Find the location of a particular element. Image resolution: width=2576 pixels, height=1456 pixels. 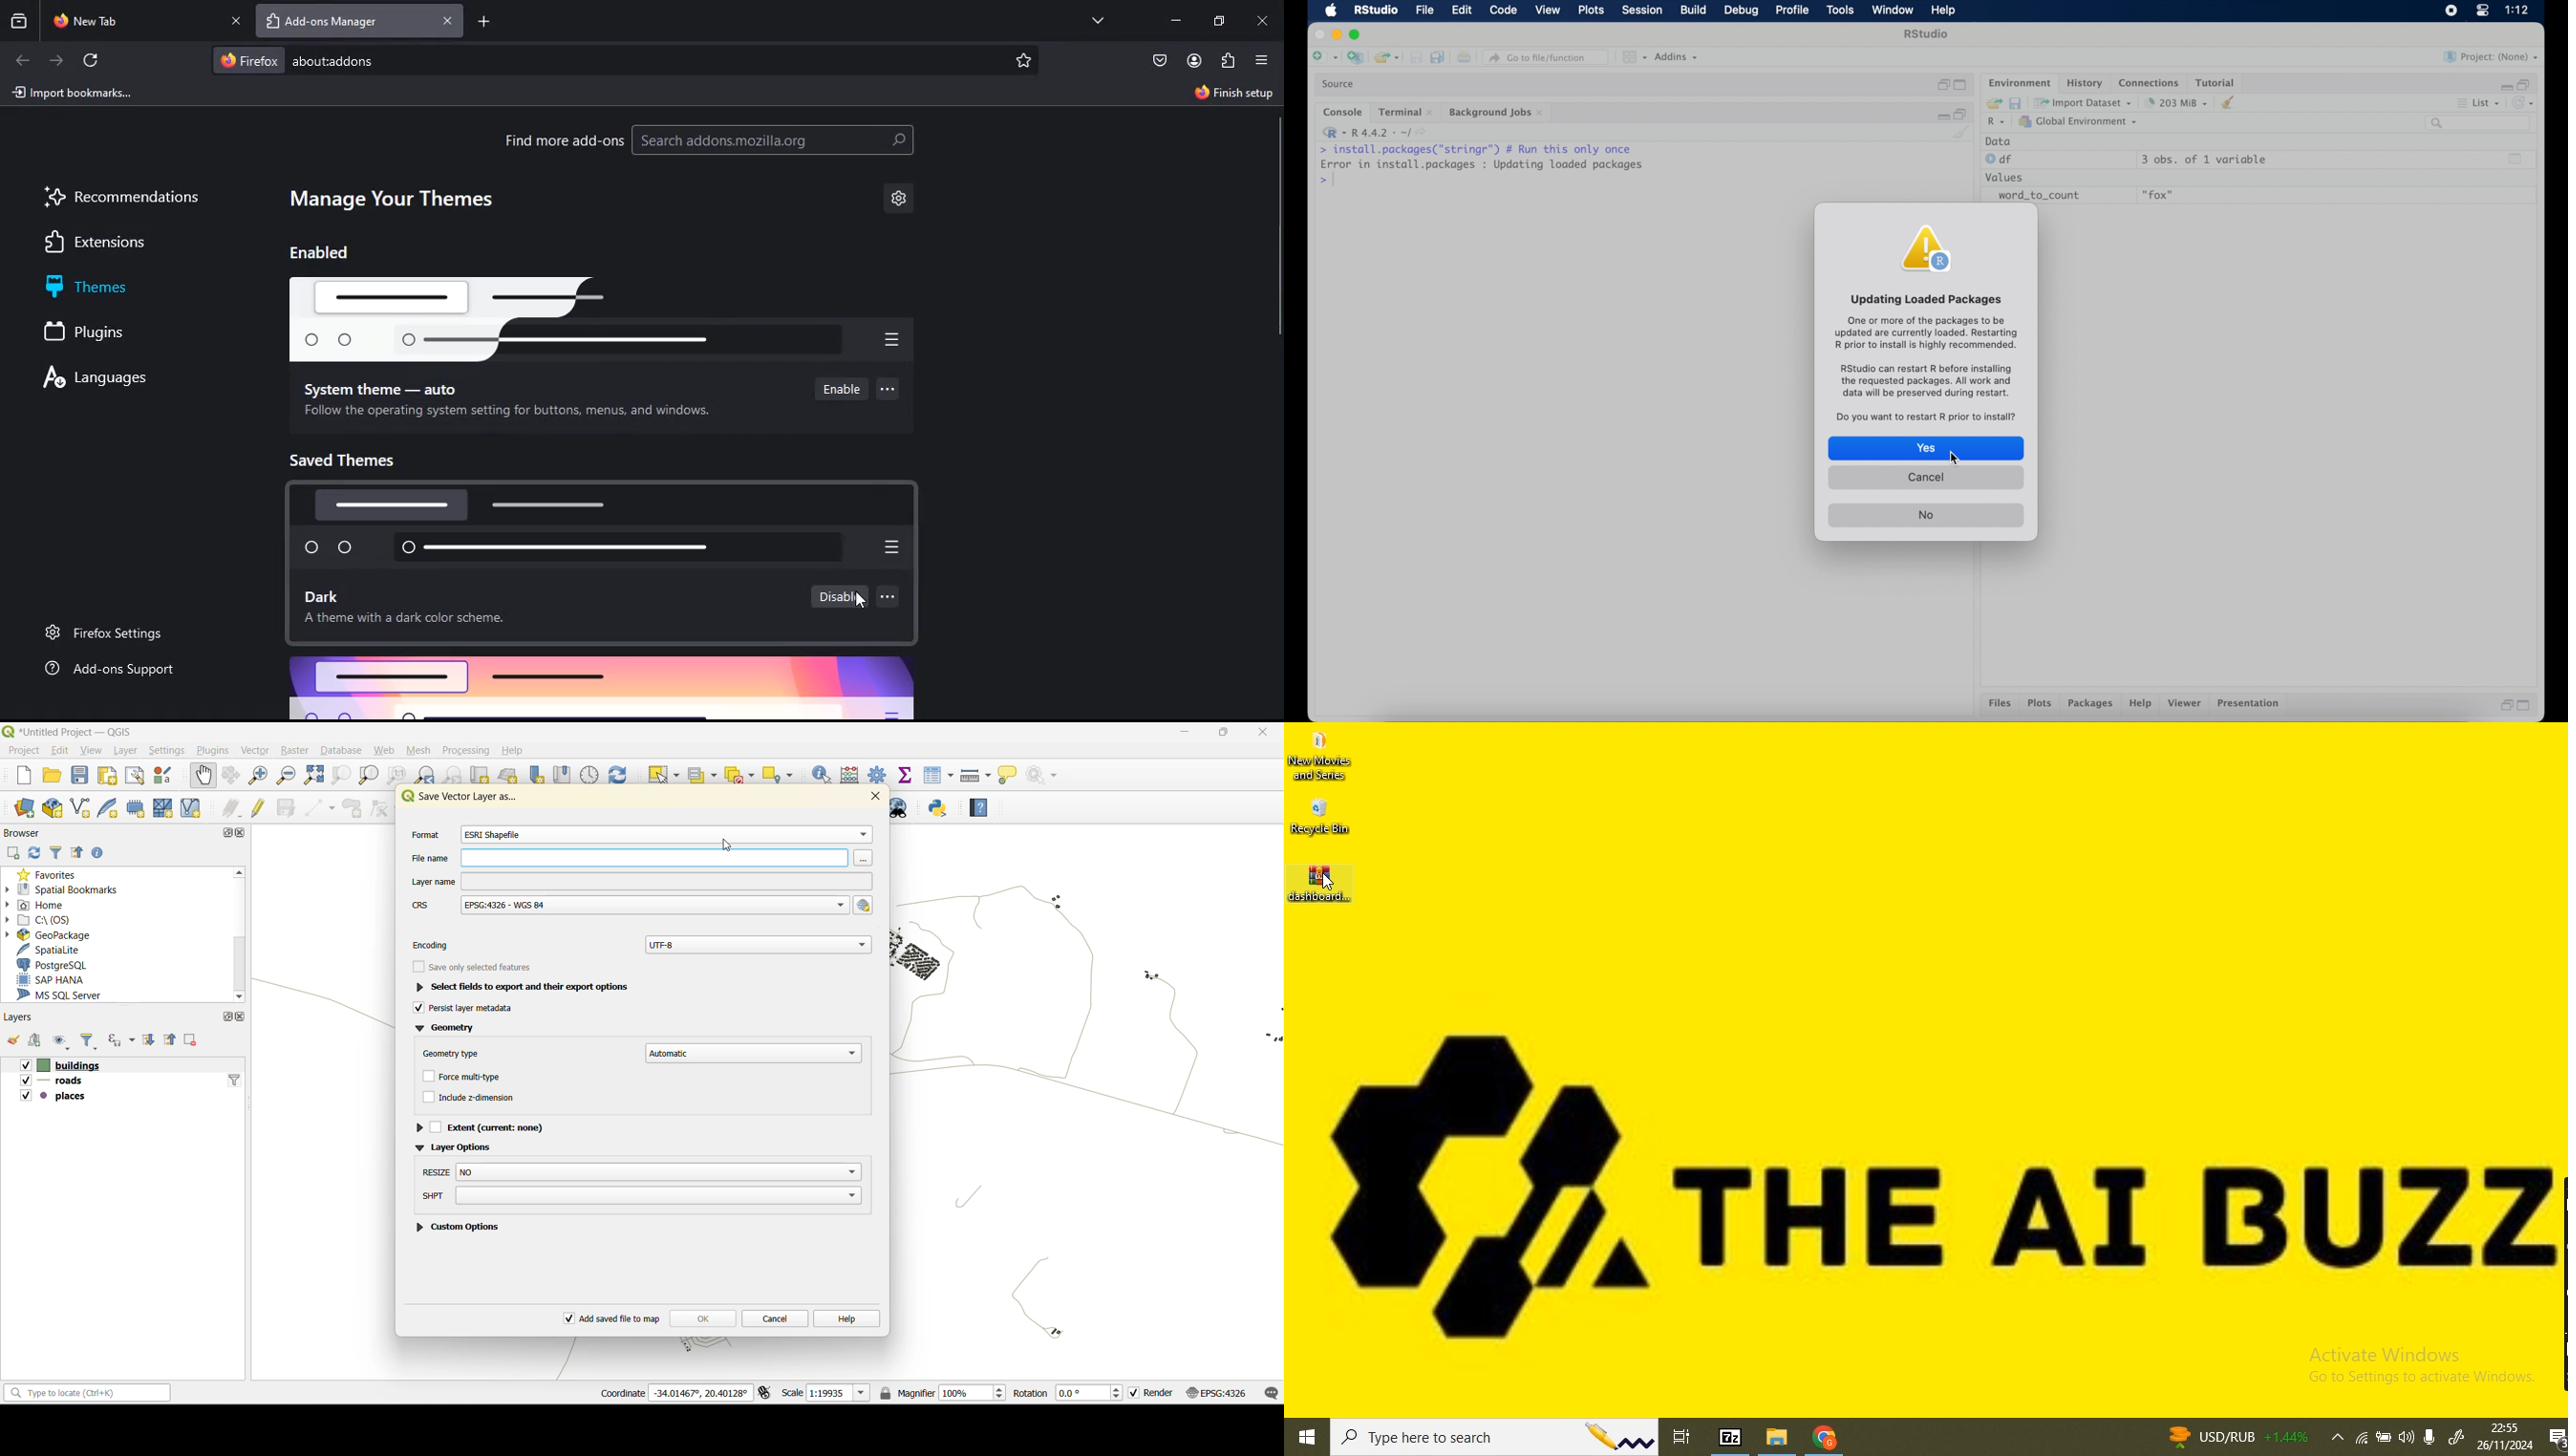

include z dimension is located at coordinates (470, 1095).